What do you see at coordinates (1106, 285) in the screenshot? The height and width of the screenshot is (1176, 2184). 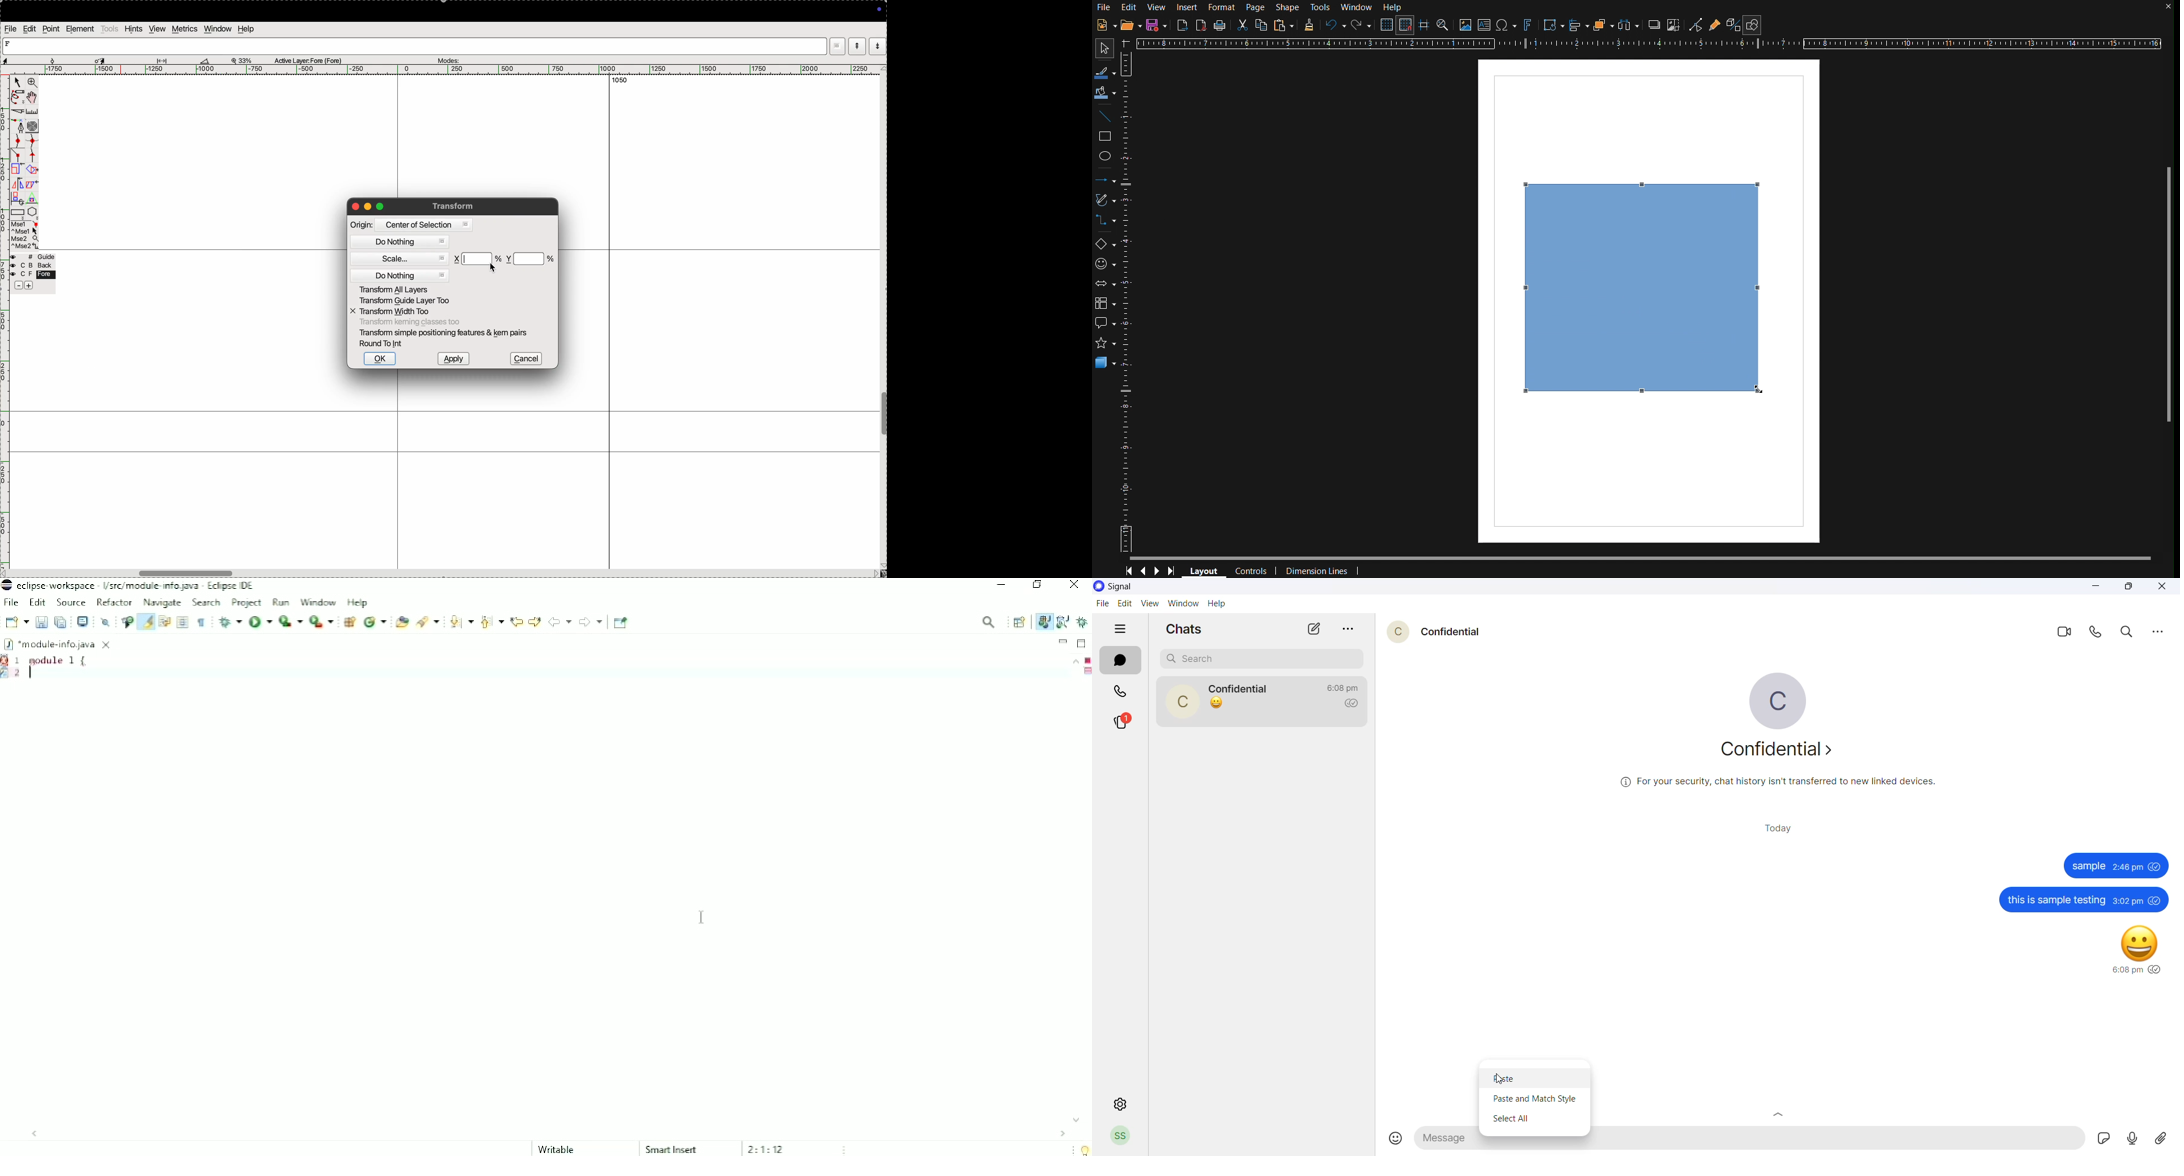 I see `Block Arrows` at bounding box center [1106, 285].